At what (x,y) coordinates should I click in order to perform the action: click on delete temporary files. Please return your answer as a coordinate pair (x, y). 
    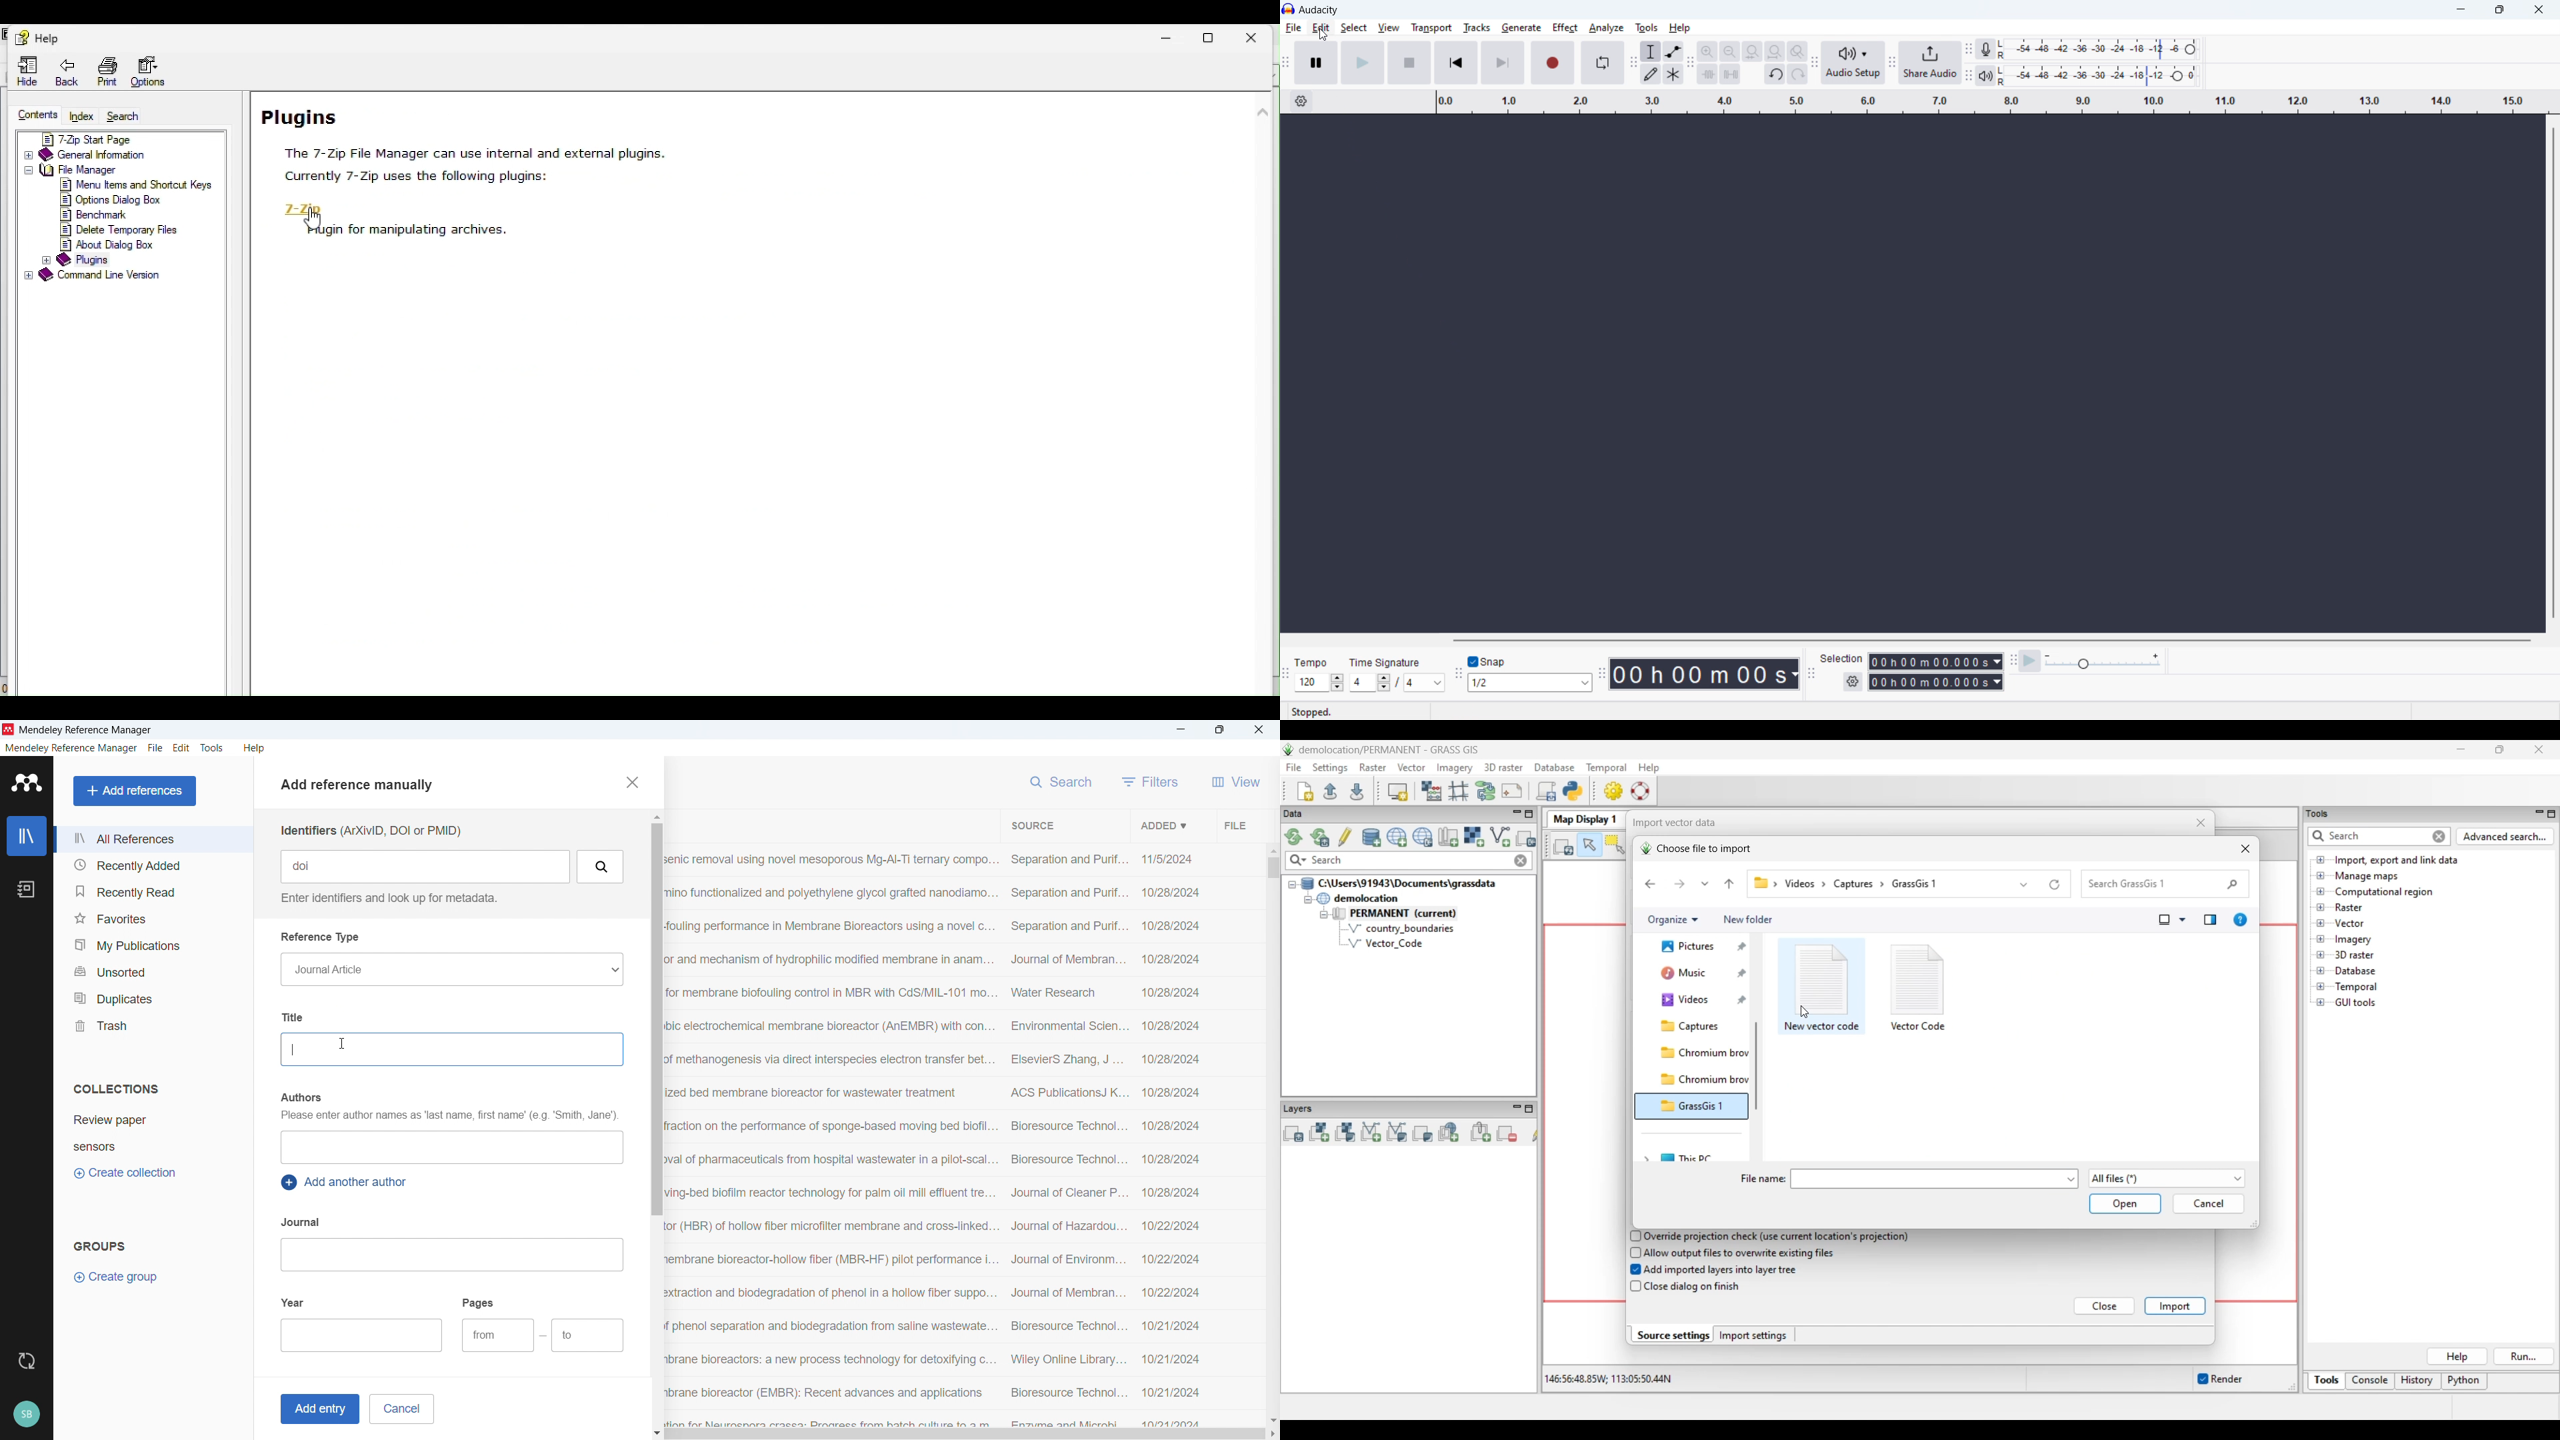
    Looking at the image, I should click on (125, 231).